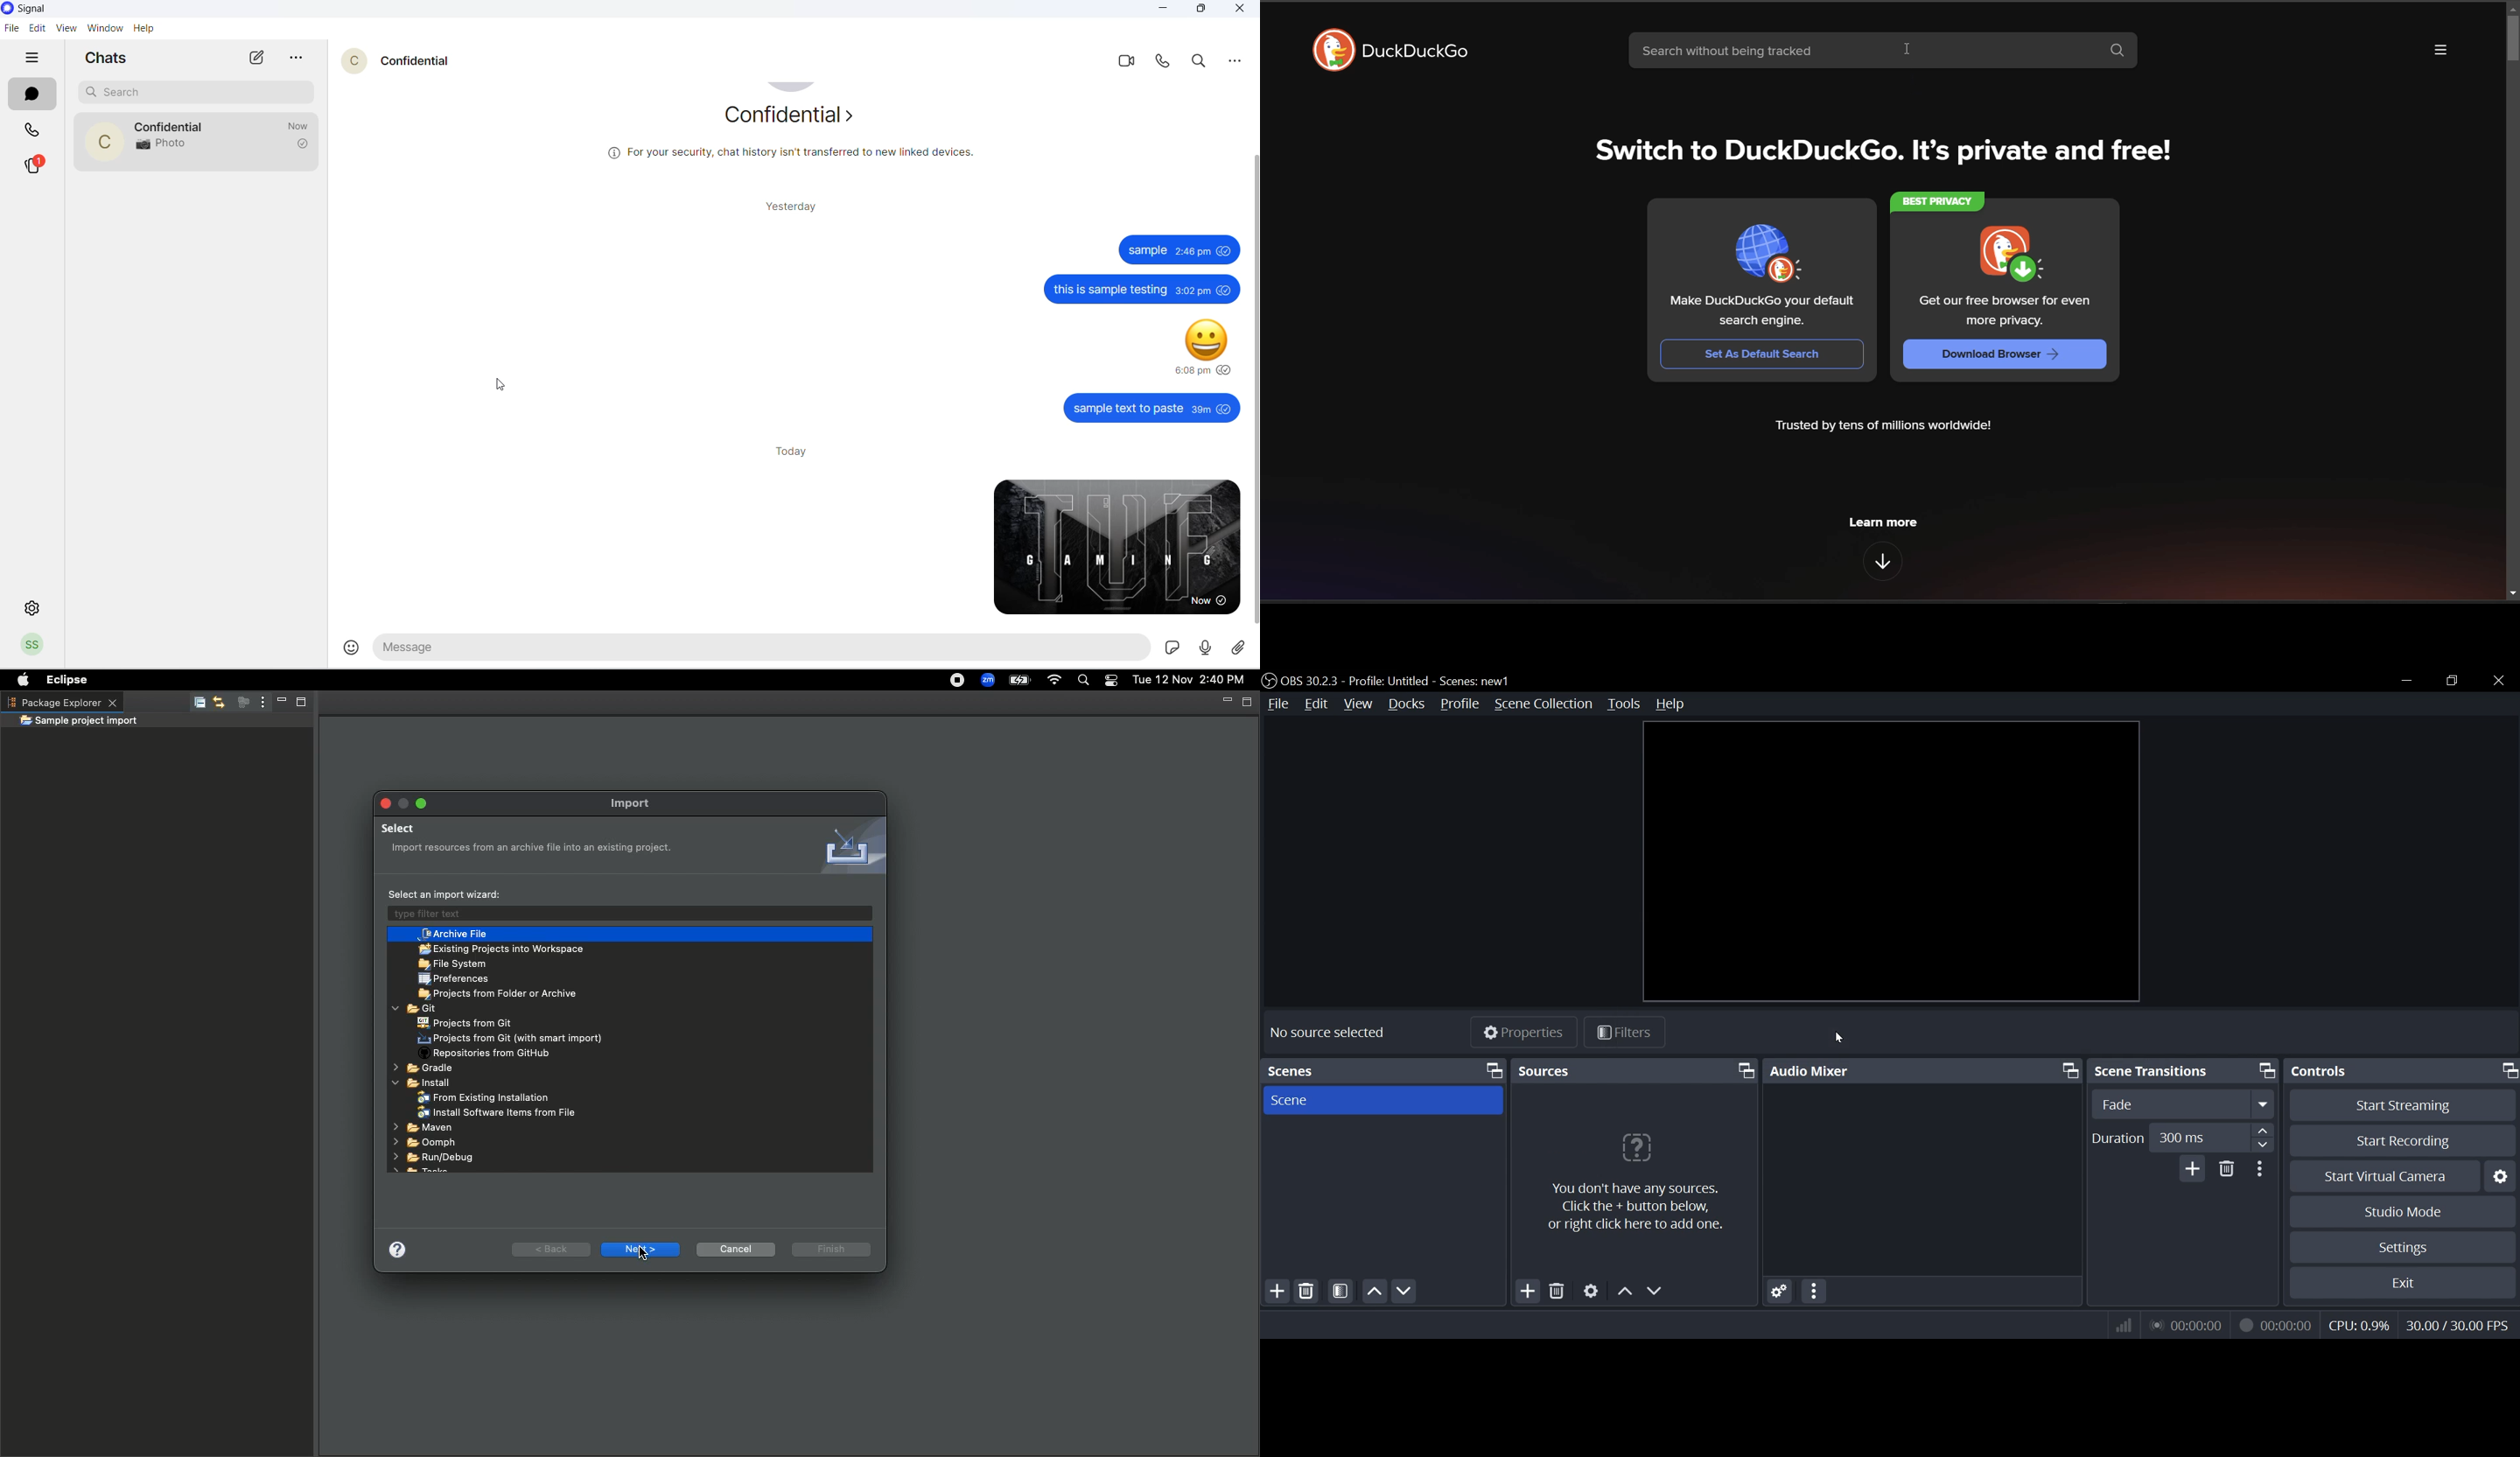 Image resolution: width=2520 pixels, height=1484 pixels. What do you see at coordinates (501, 384) in the screenshot?
I see `cursor` at bounding box center [501, 384].